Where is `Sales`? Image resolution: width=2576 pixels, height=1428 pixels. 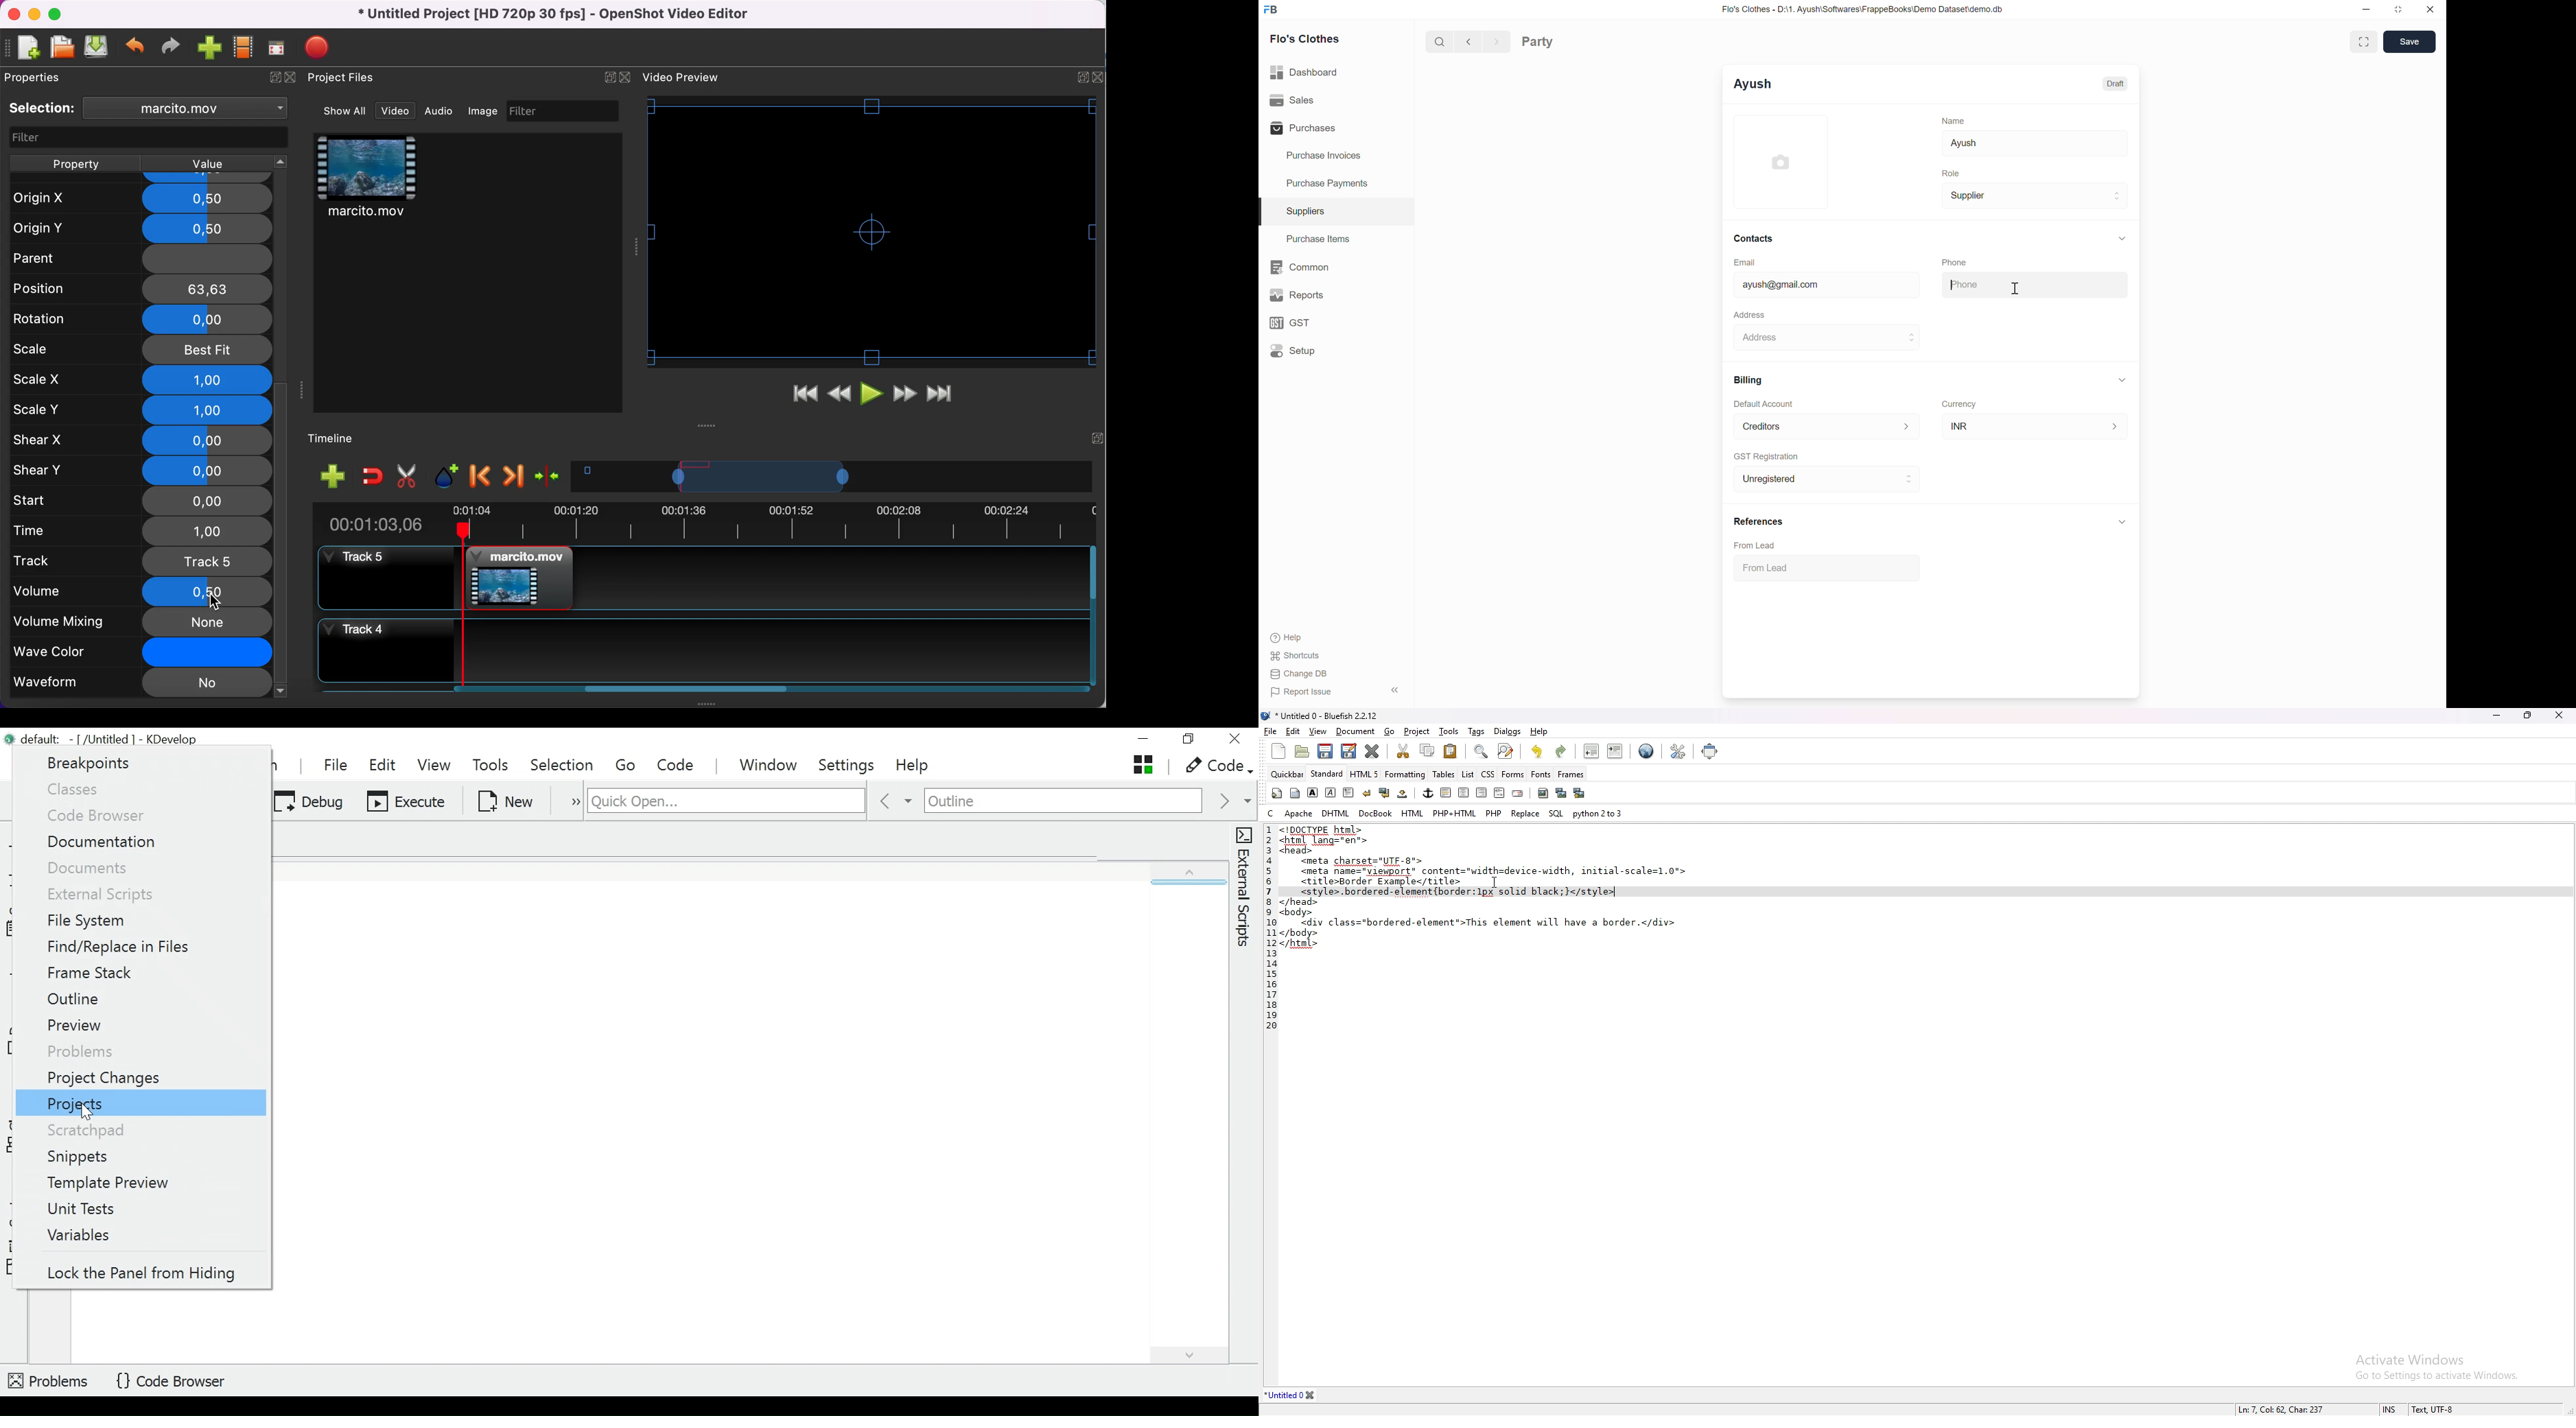
Sales is located at coordinates (1336, 100).